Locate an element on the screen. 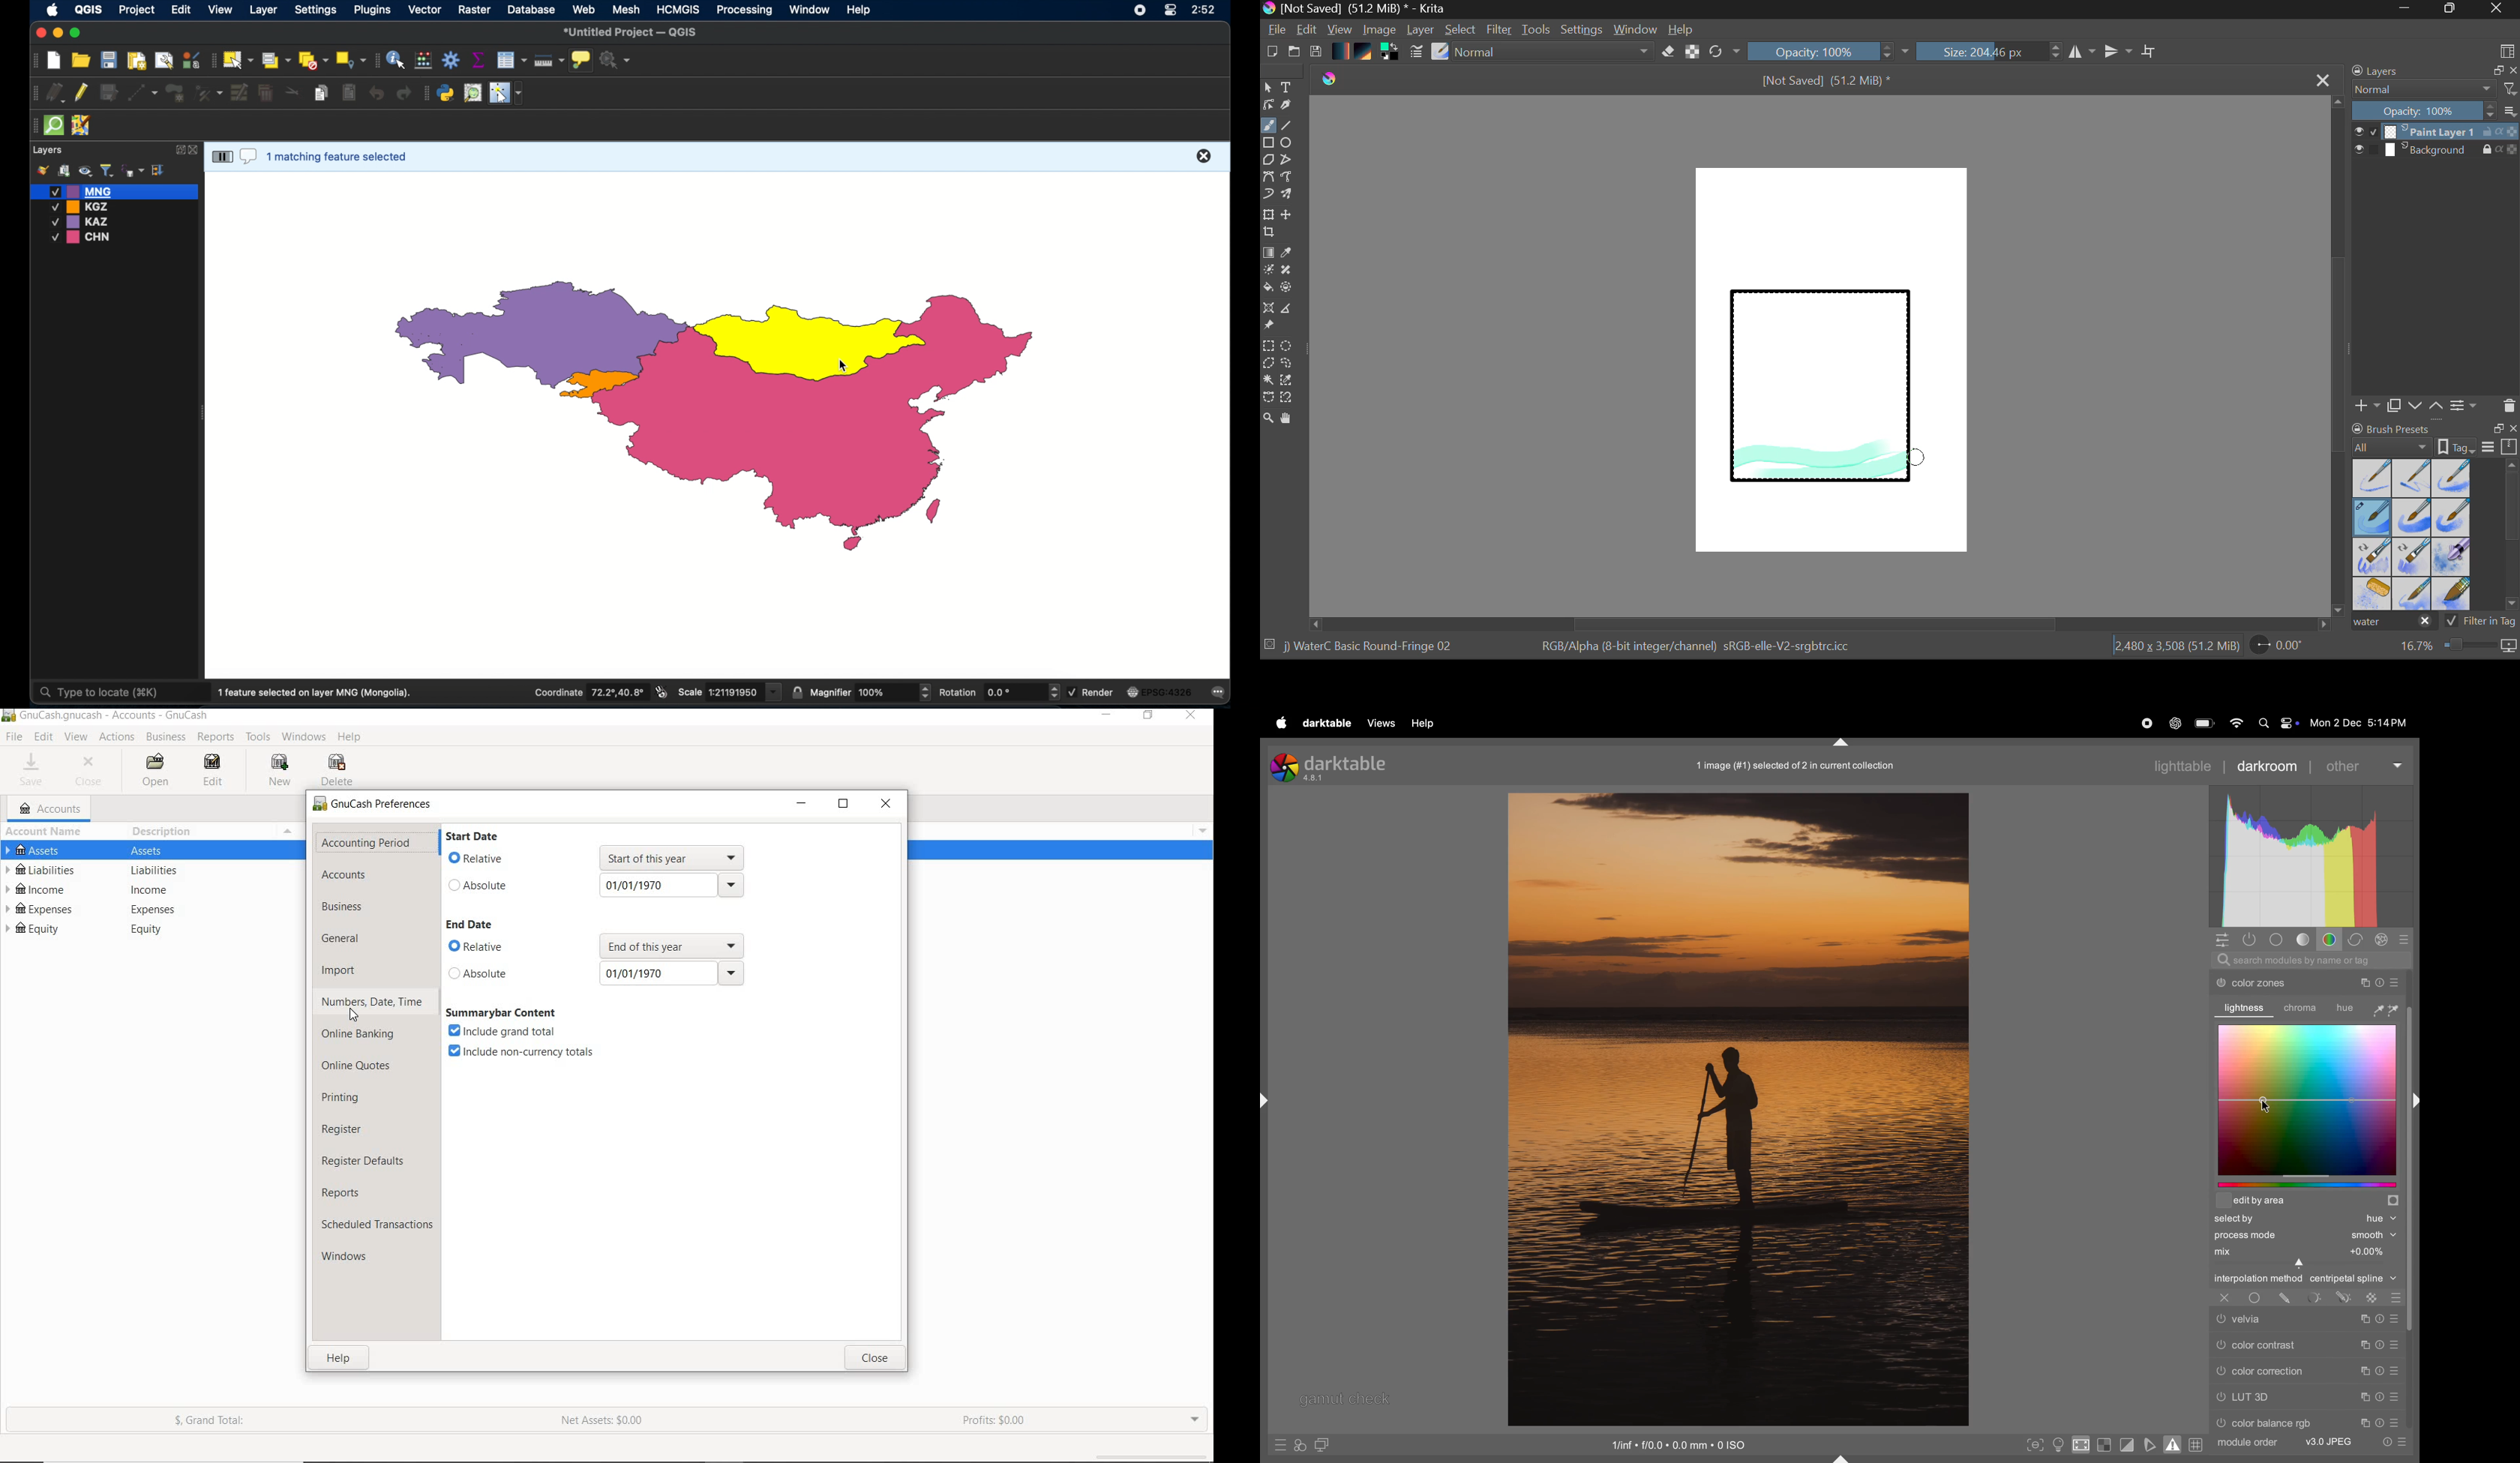 The image size is (2520, 1484). current edits is located at coordinates (55, 92).